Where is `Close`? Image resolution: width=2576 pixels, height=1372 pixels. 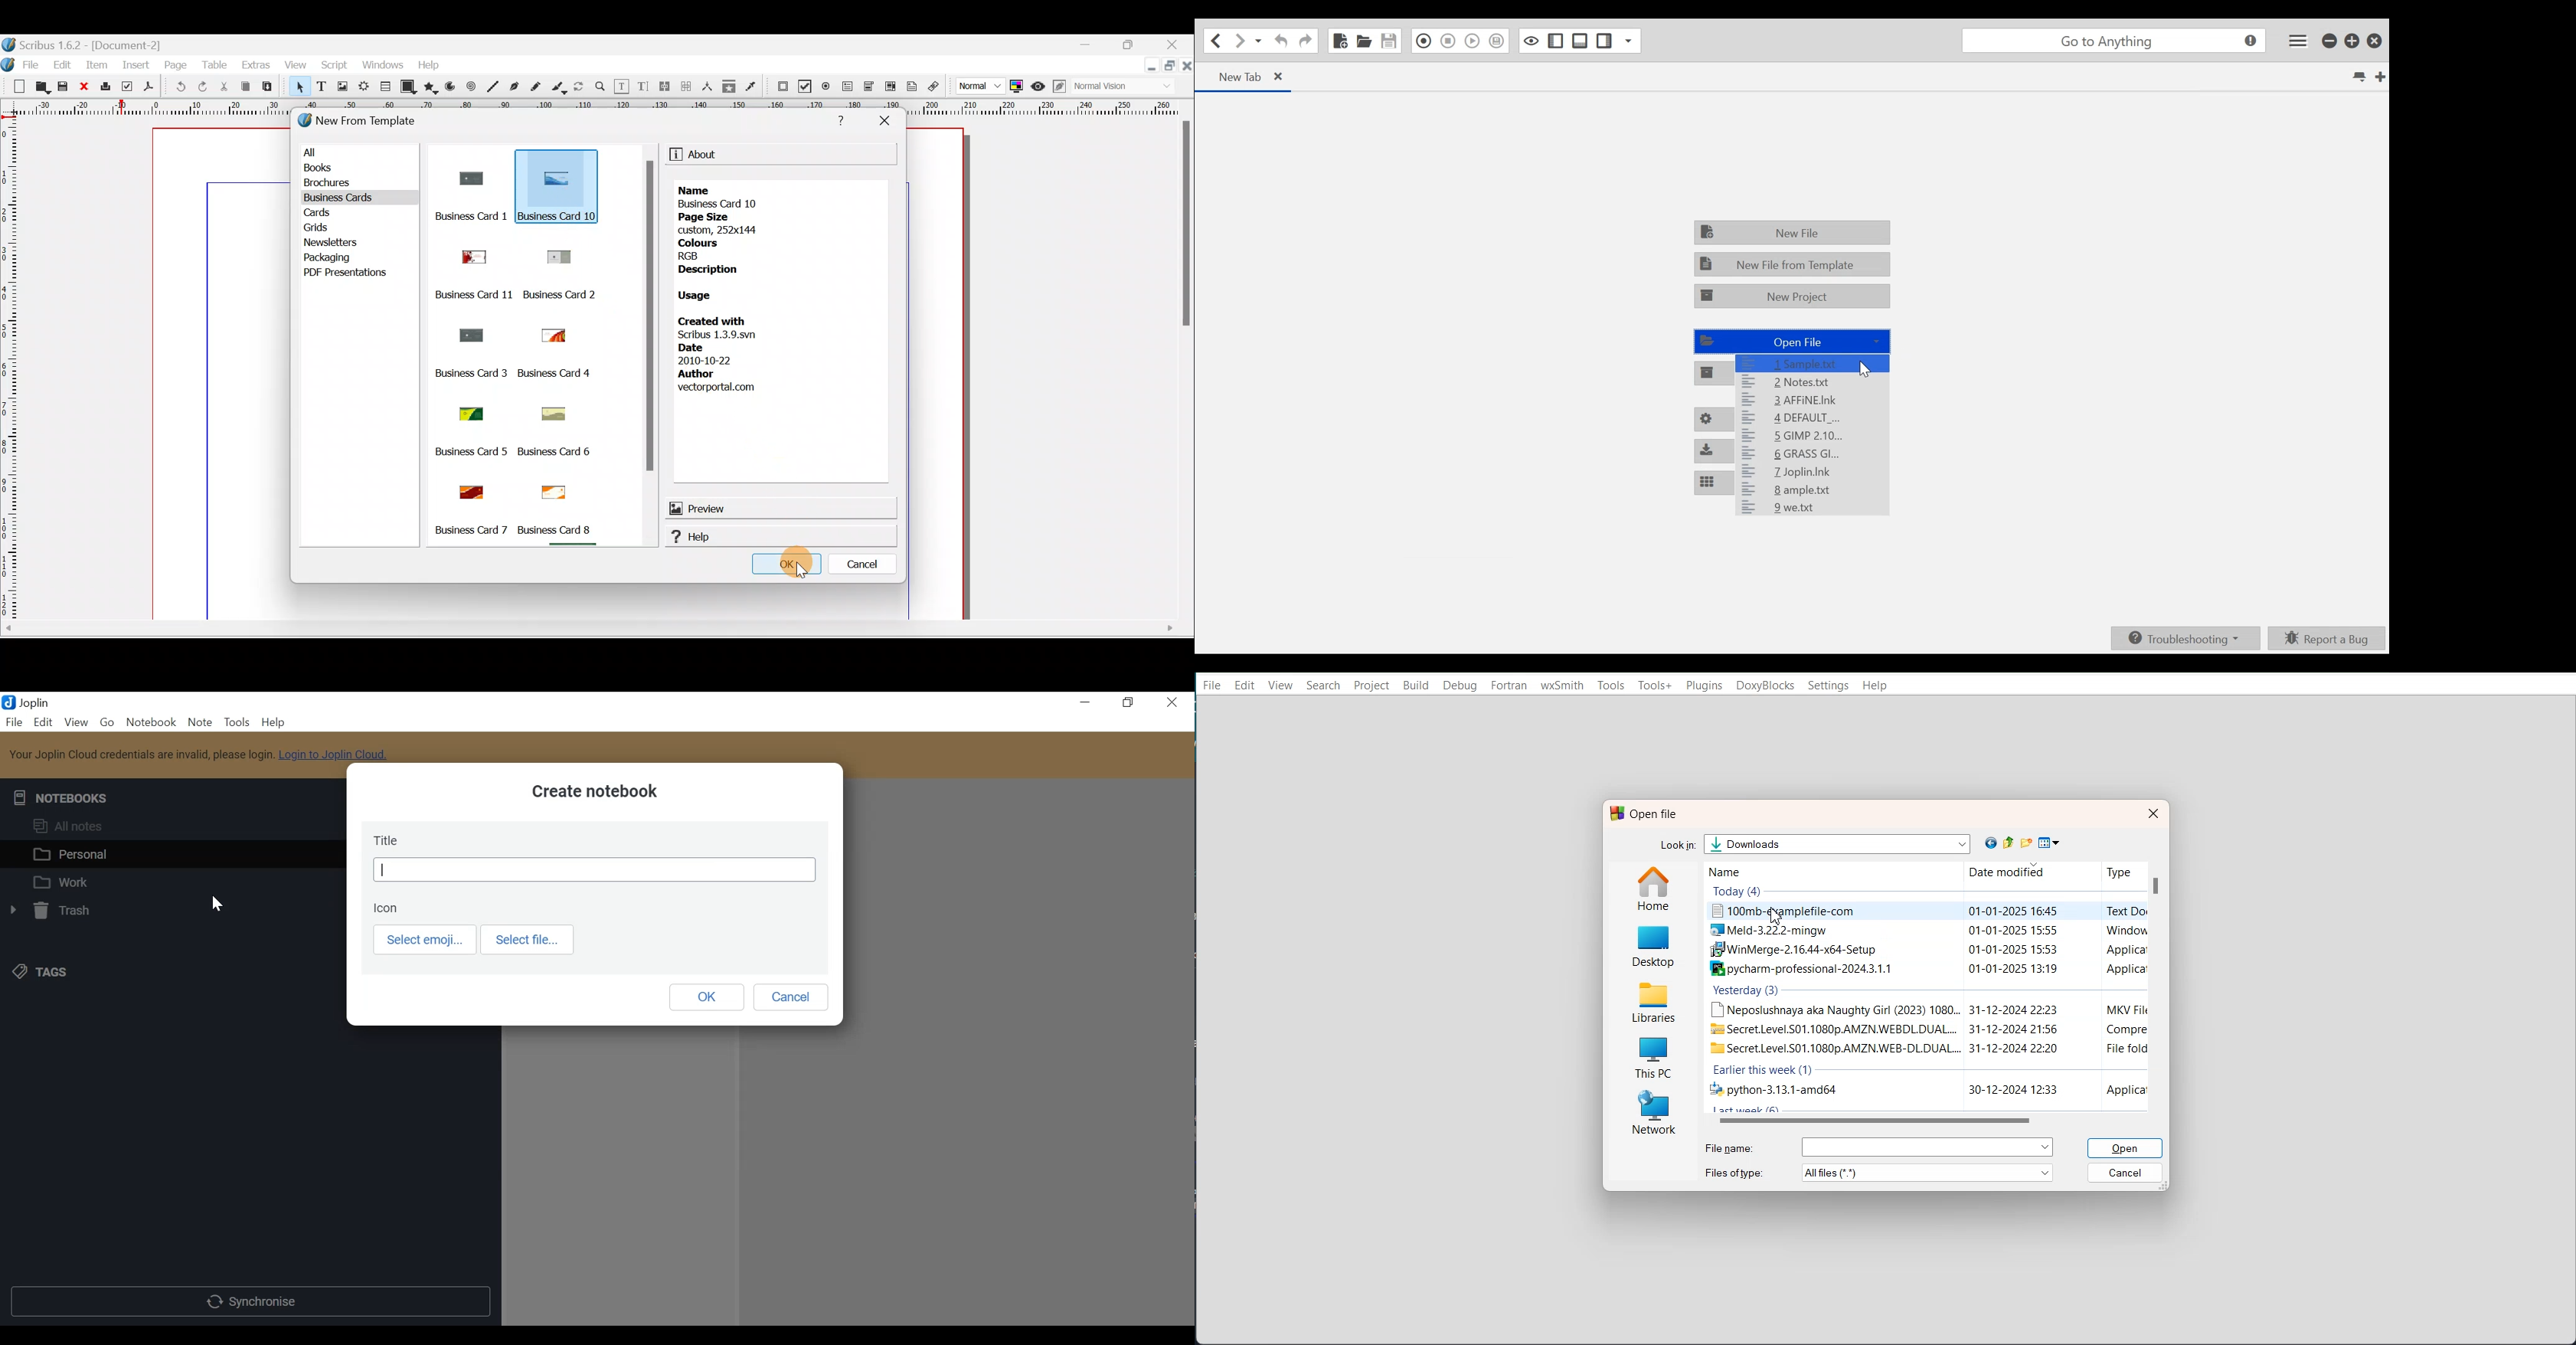 Close is located at coordinates (1175, 702).